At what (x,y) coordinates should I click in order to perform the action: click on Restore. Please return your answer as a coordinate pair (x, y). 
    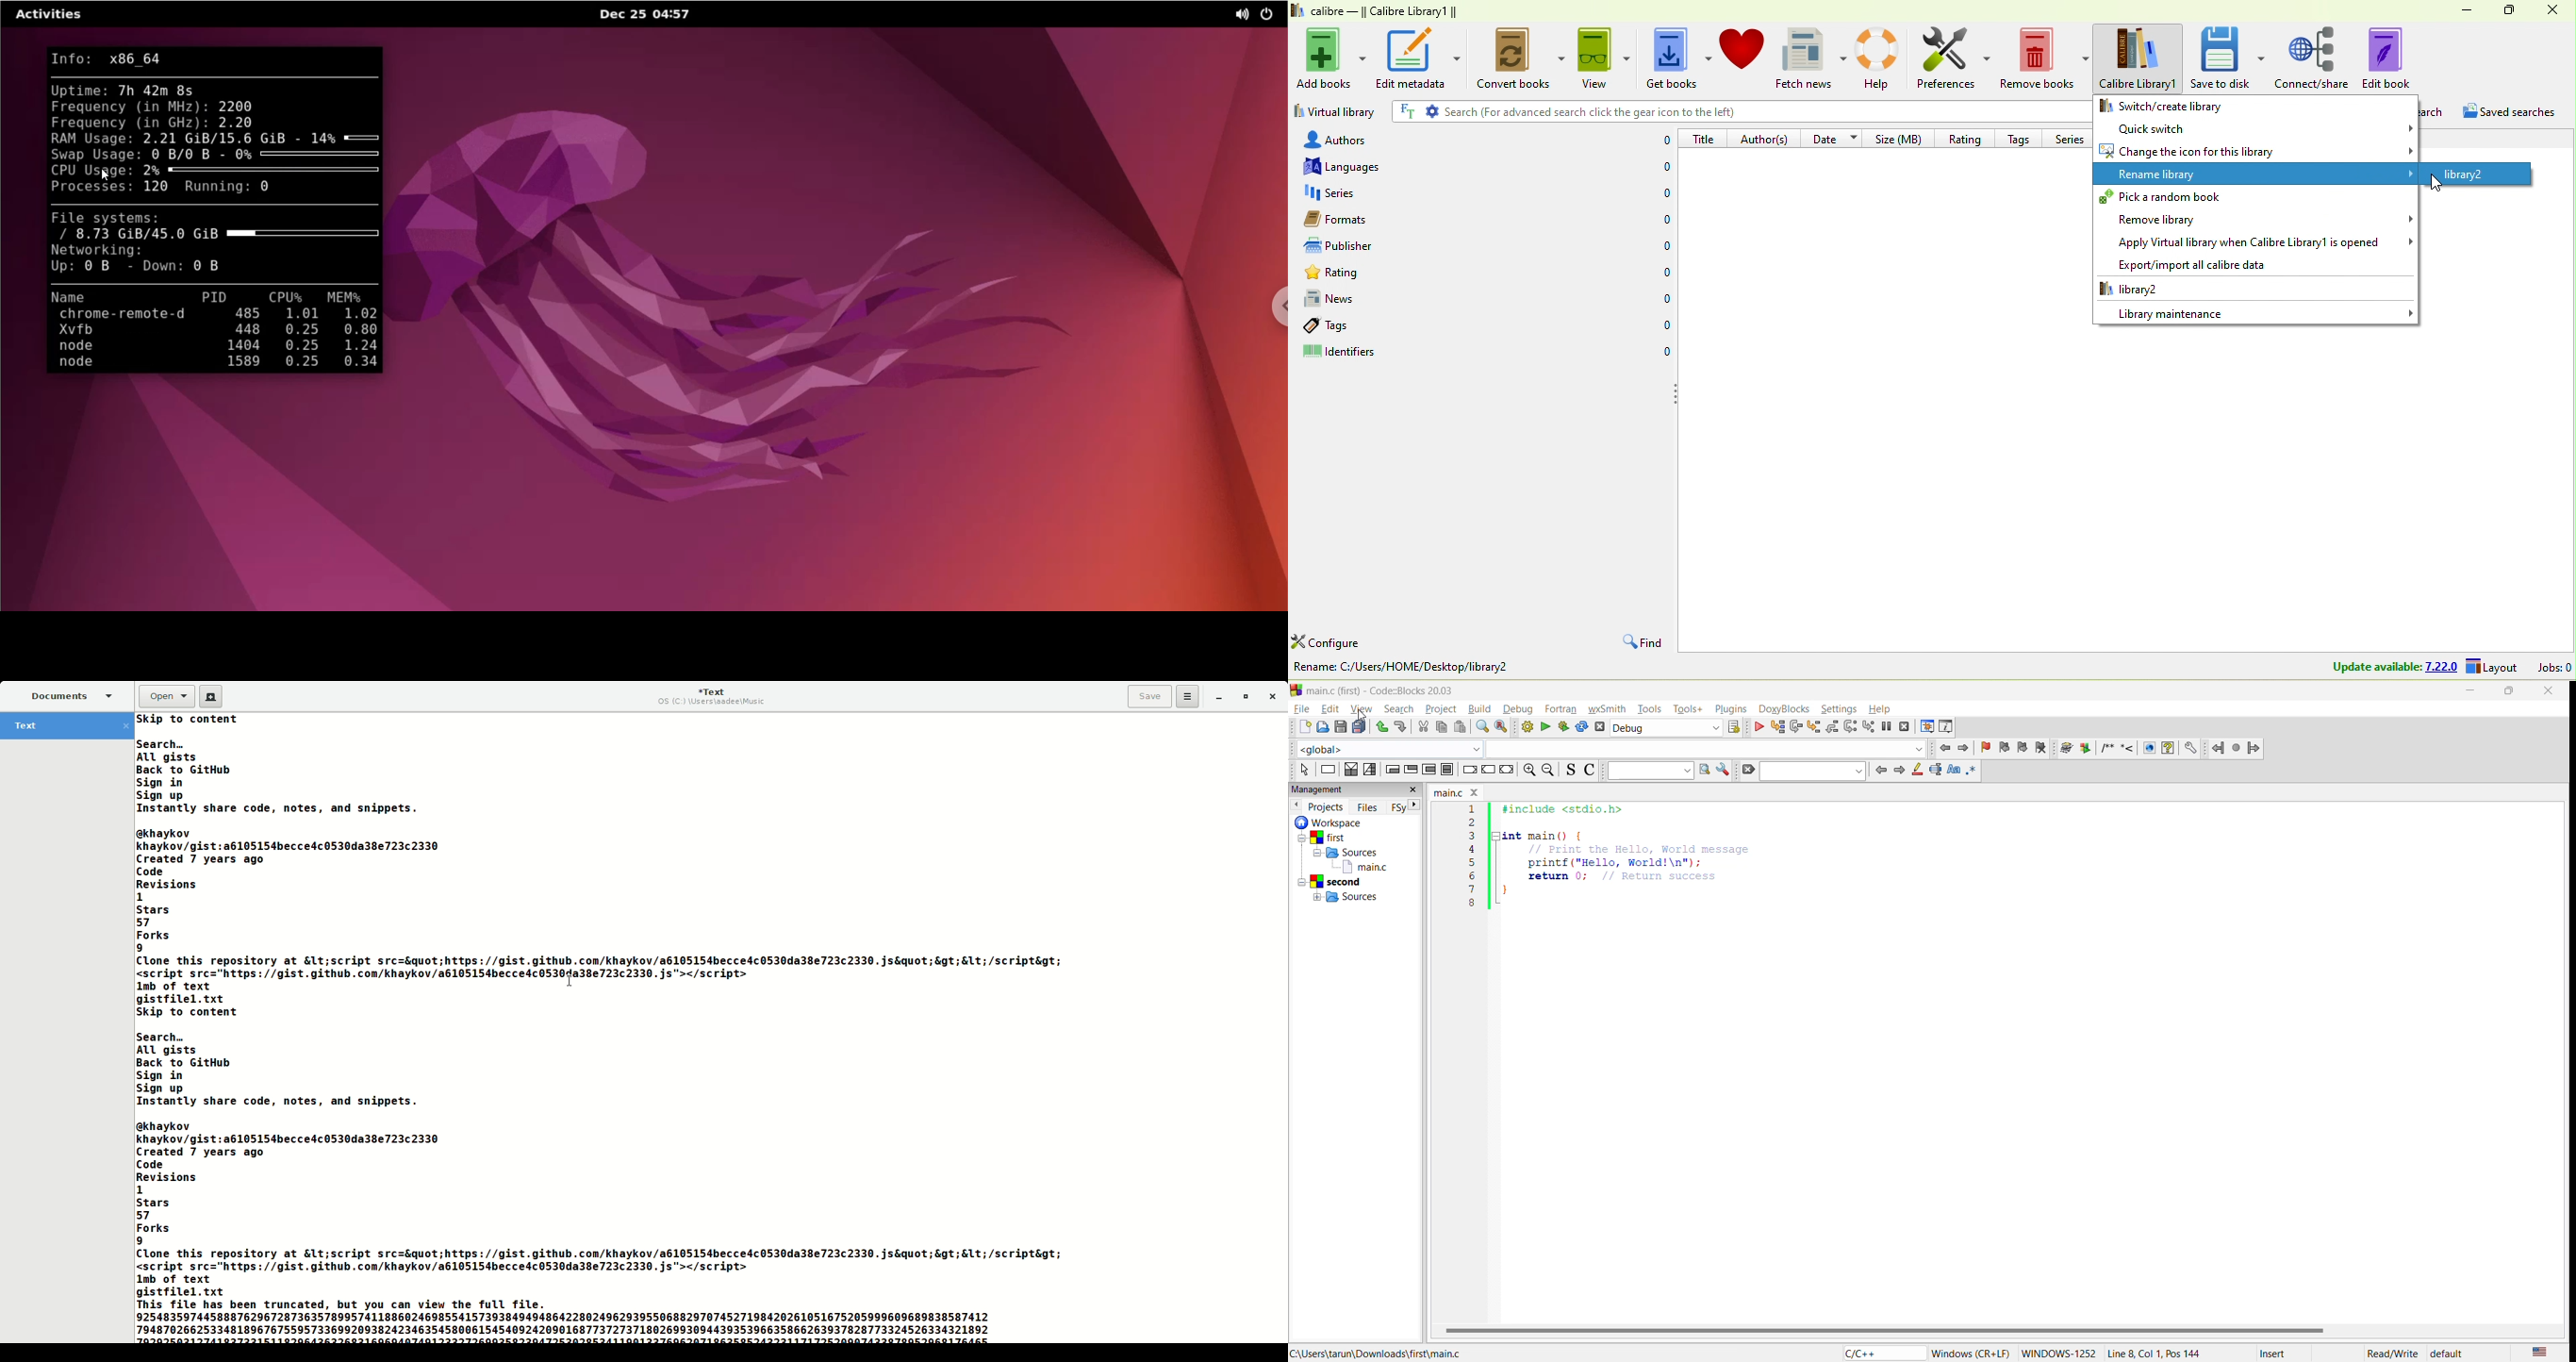
    Looking at the image, I should click on (1247, 696).